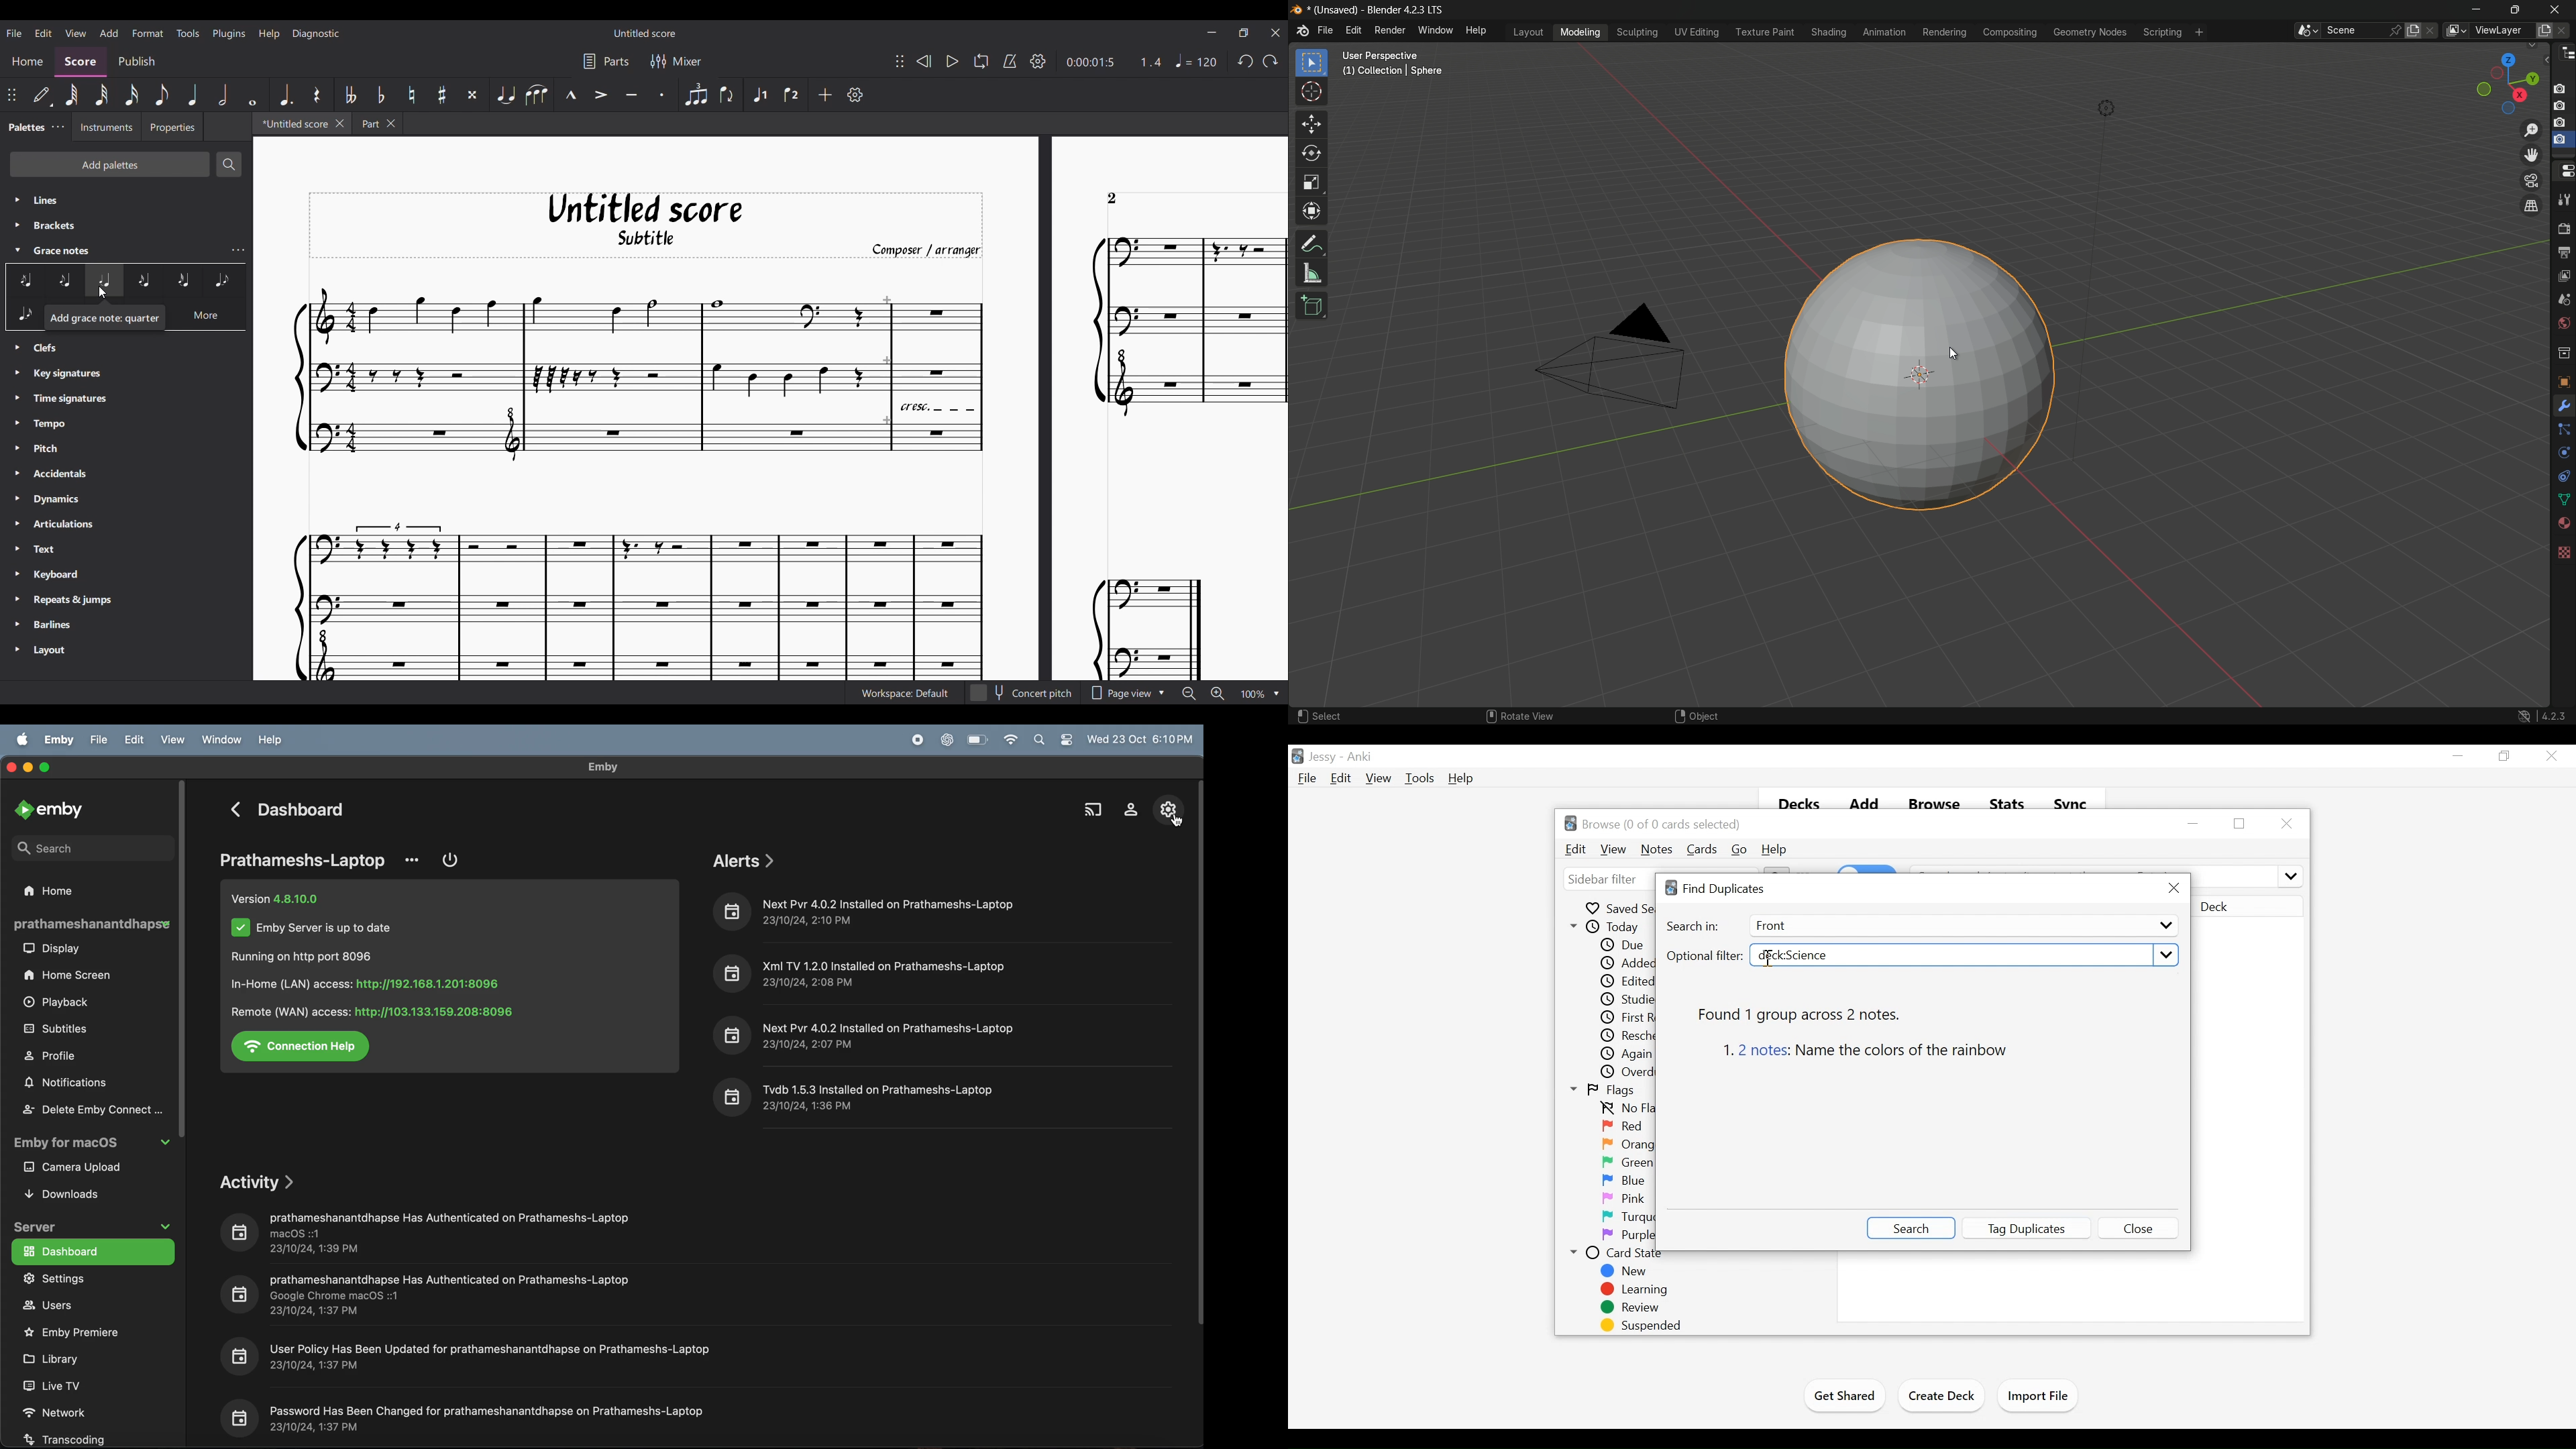 This screenshot has height=1456, width=2576. What do you see at coordinates (899, 61) in the screenshot?
I see `Change position of toolbar attached` at bounding box center [899, 61].